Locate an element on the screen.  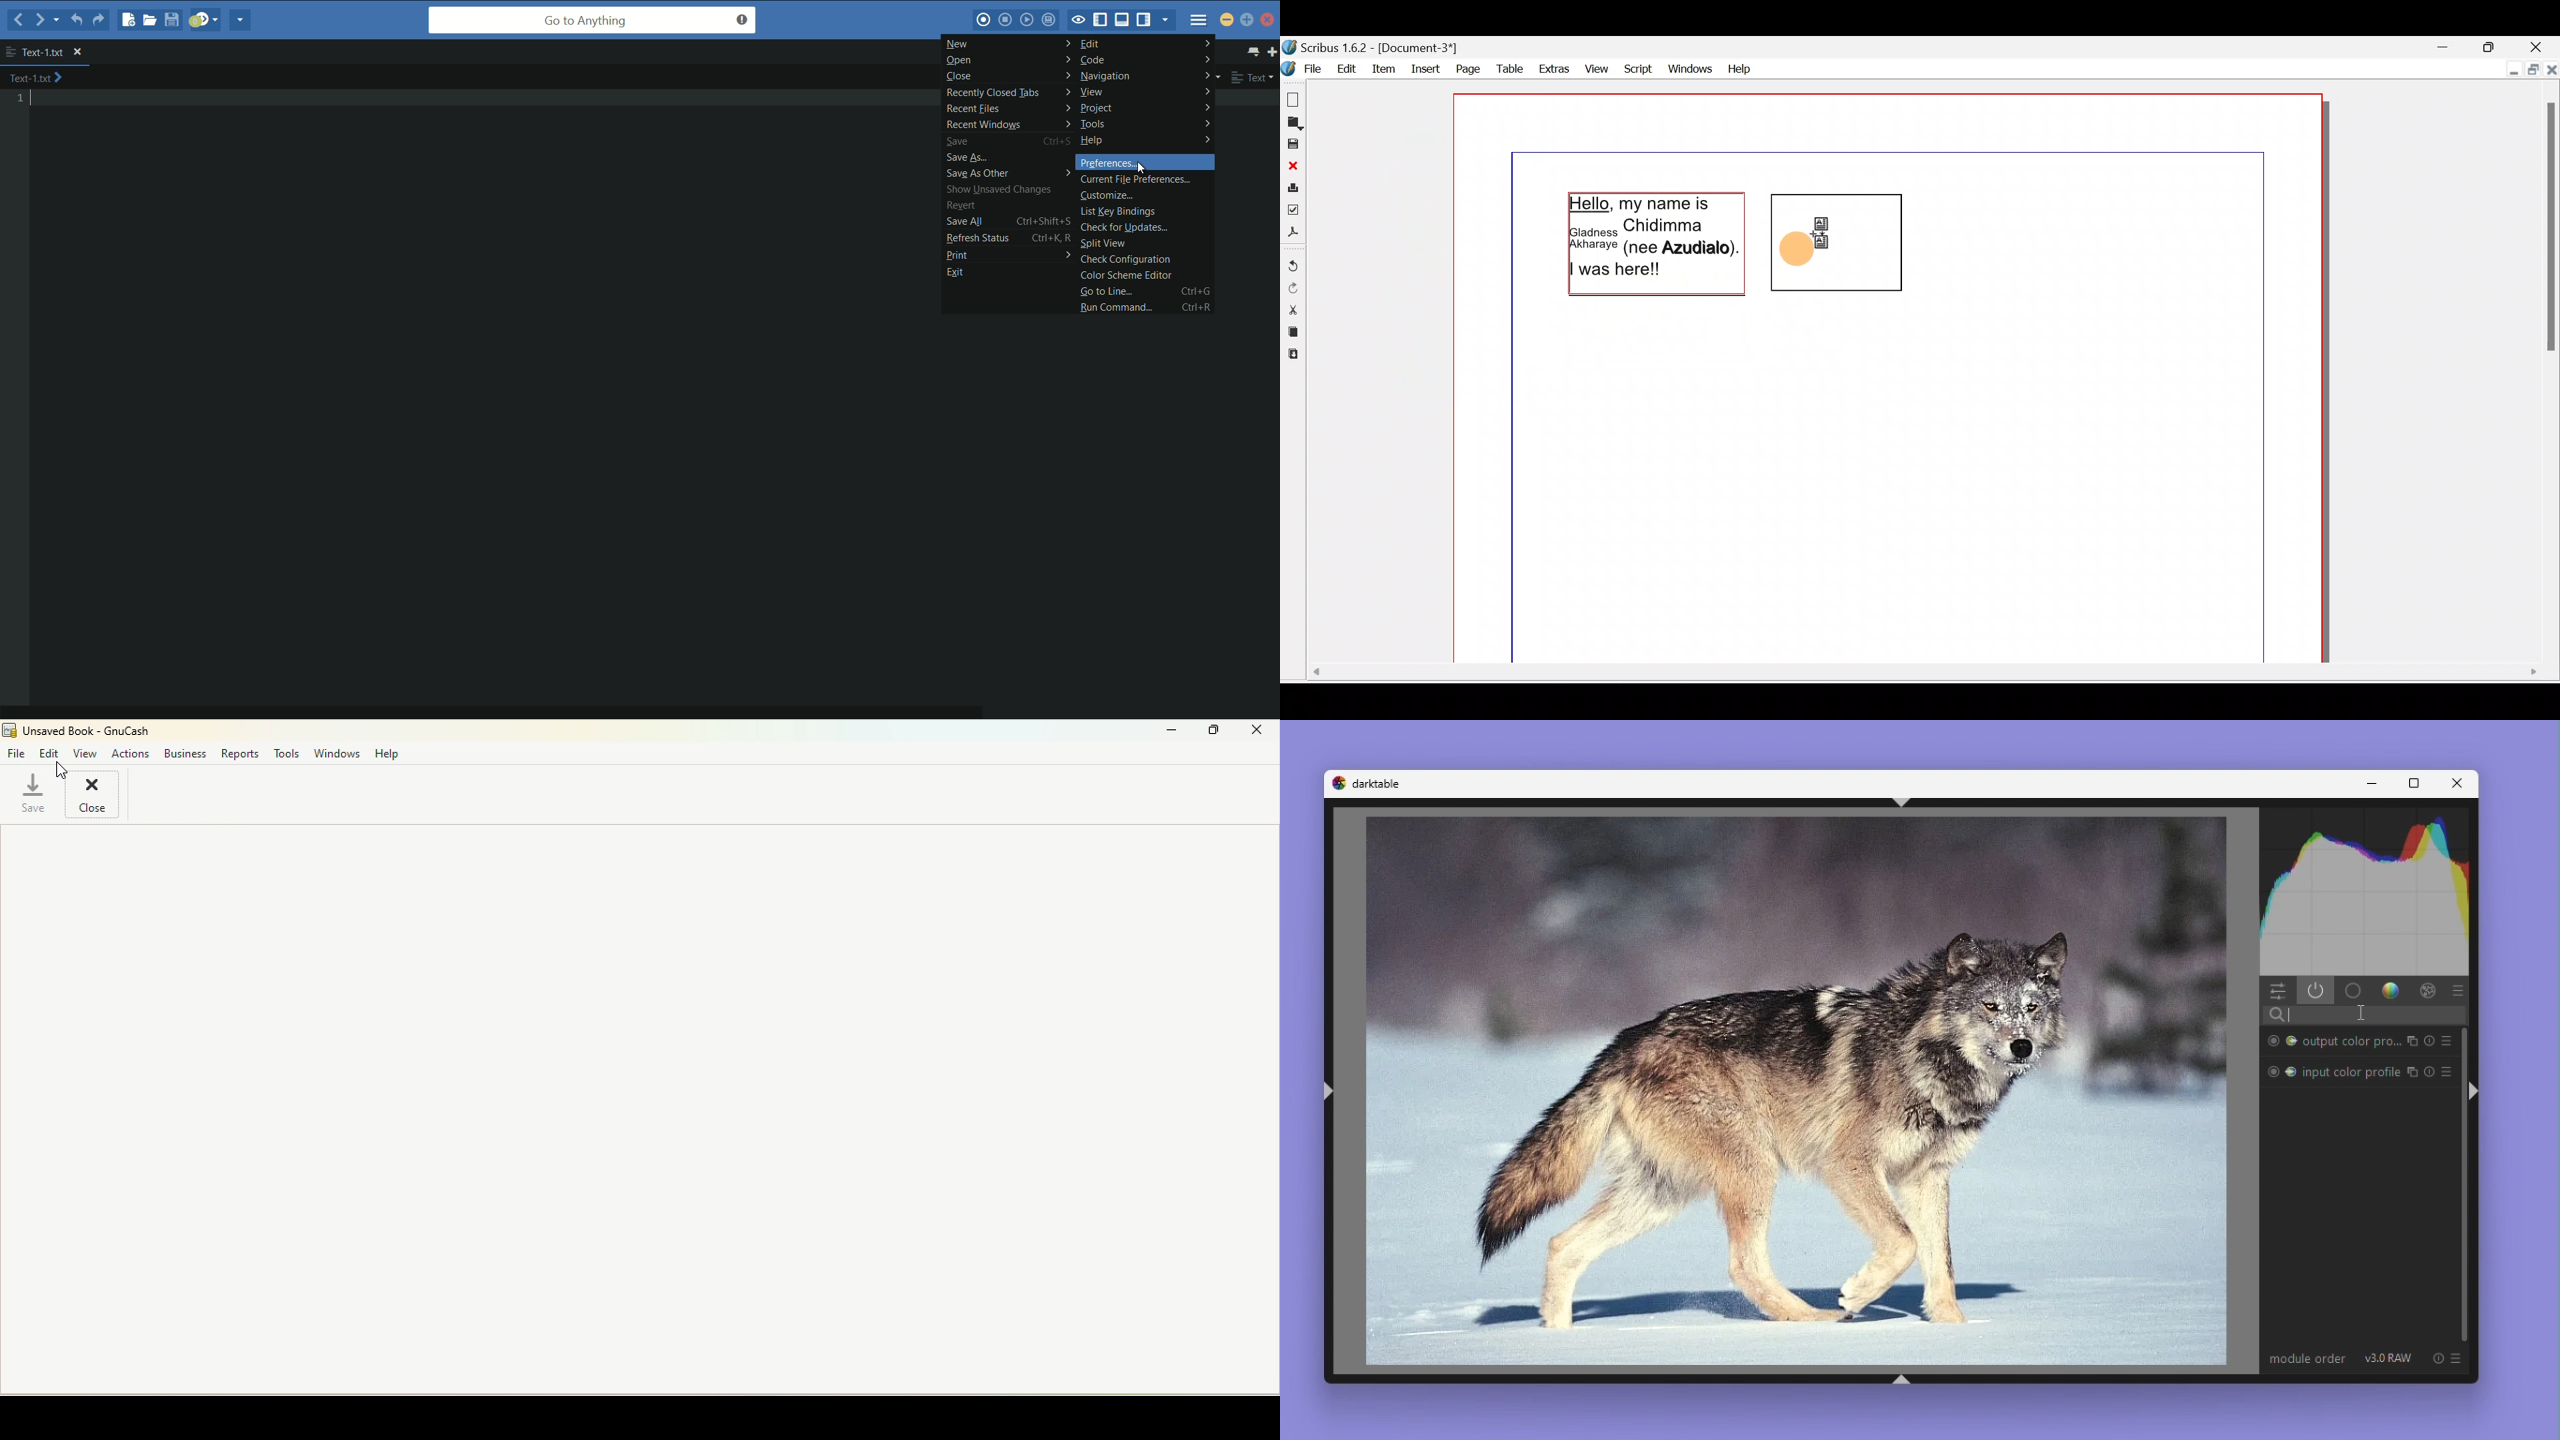
save macro to toolbox is located at coordinates (1047, 19).